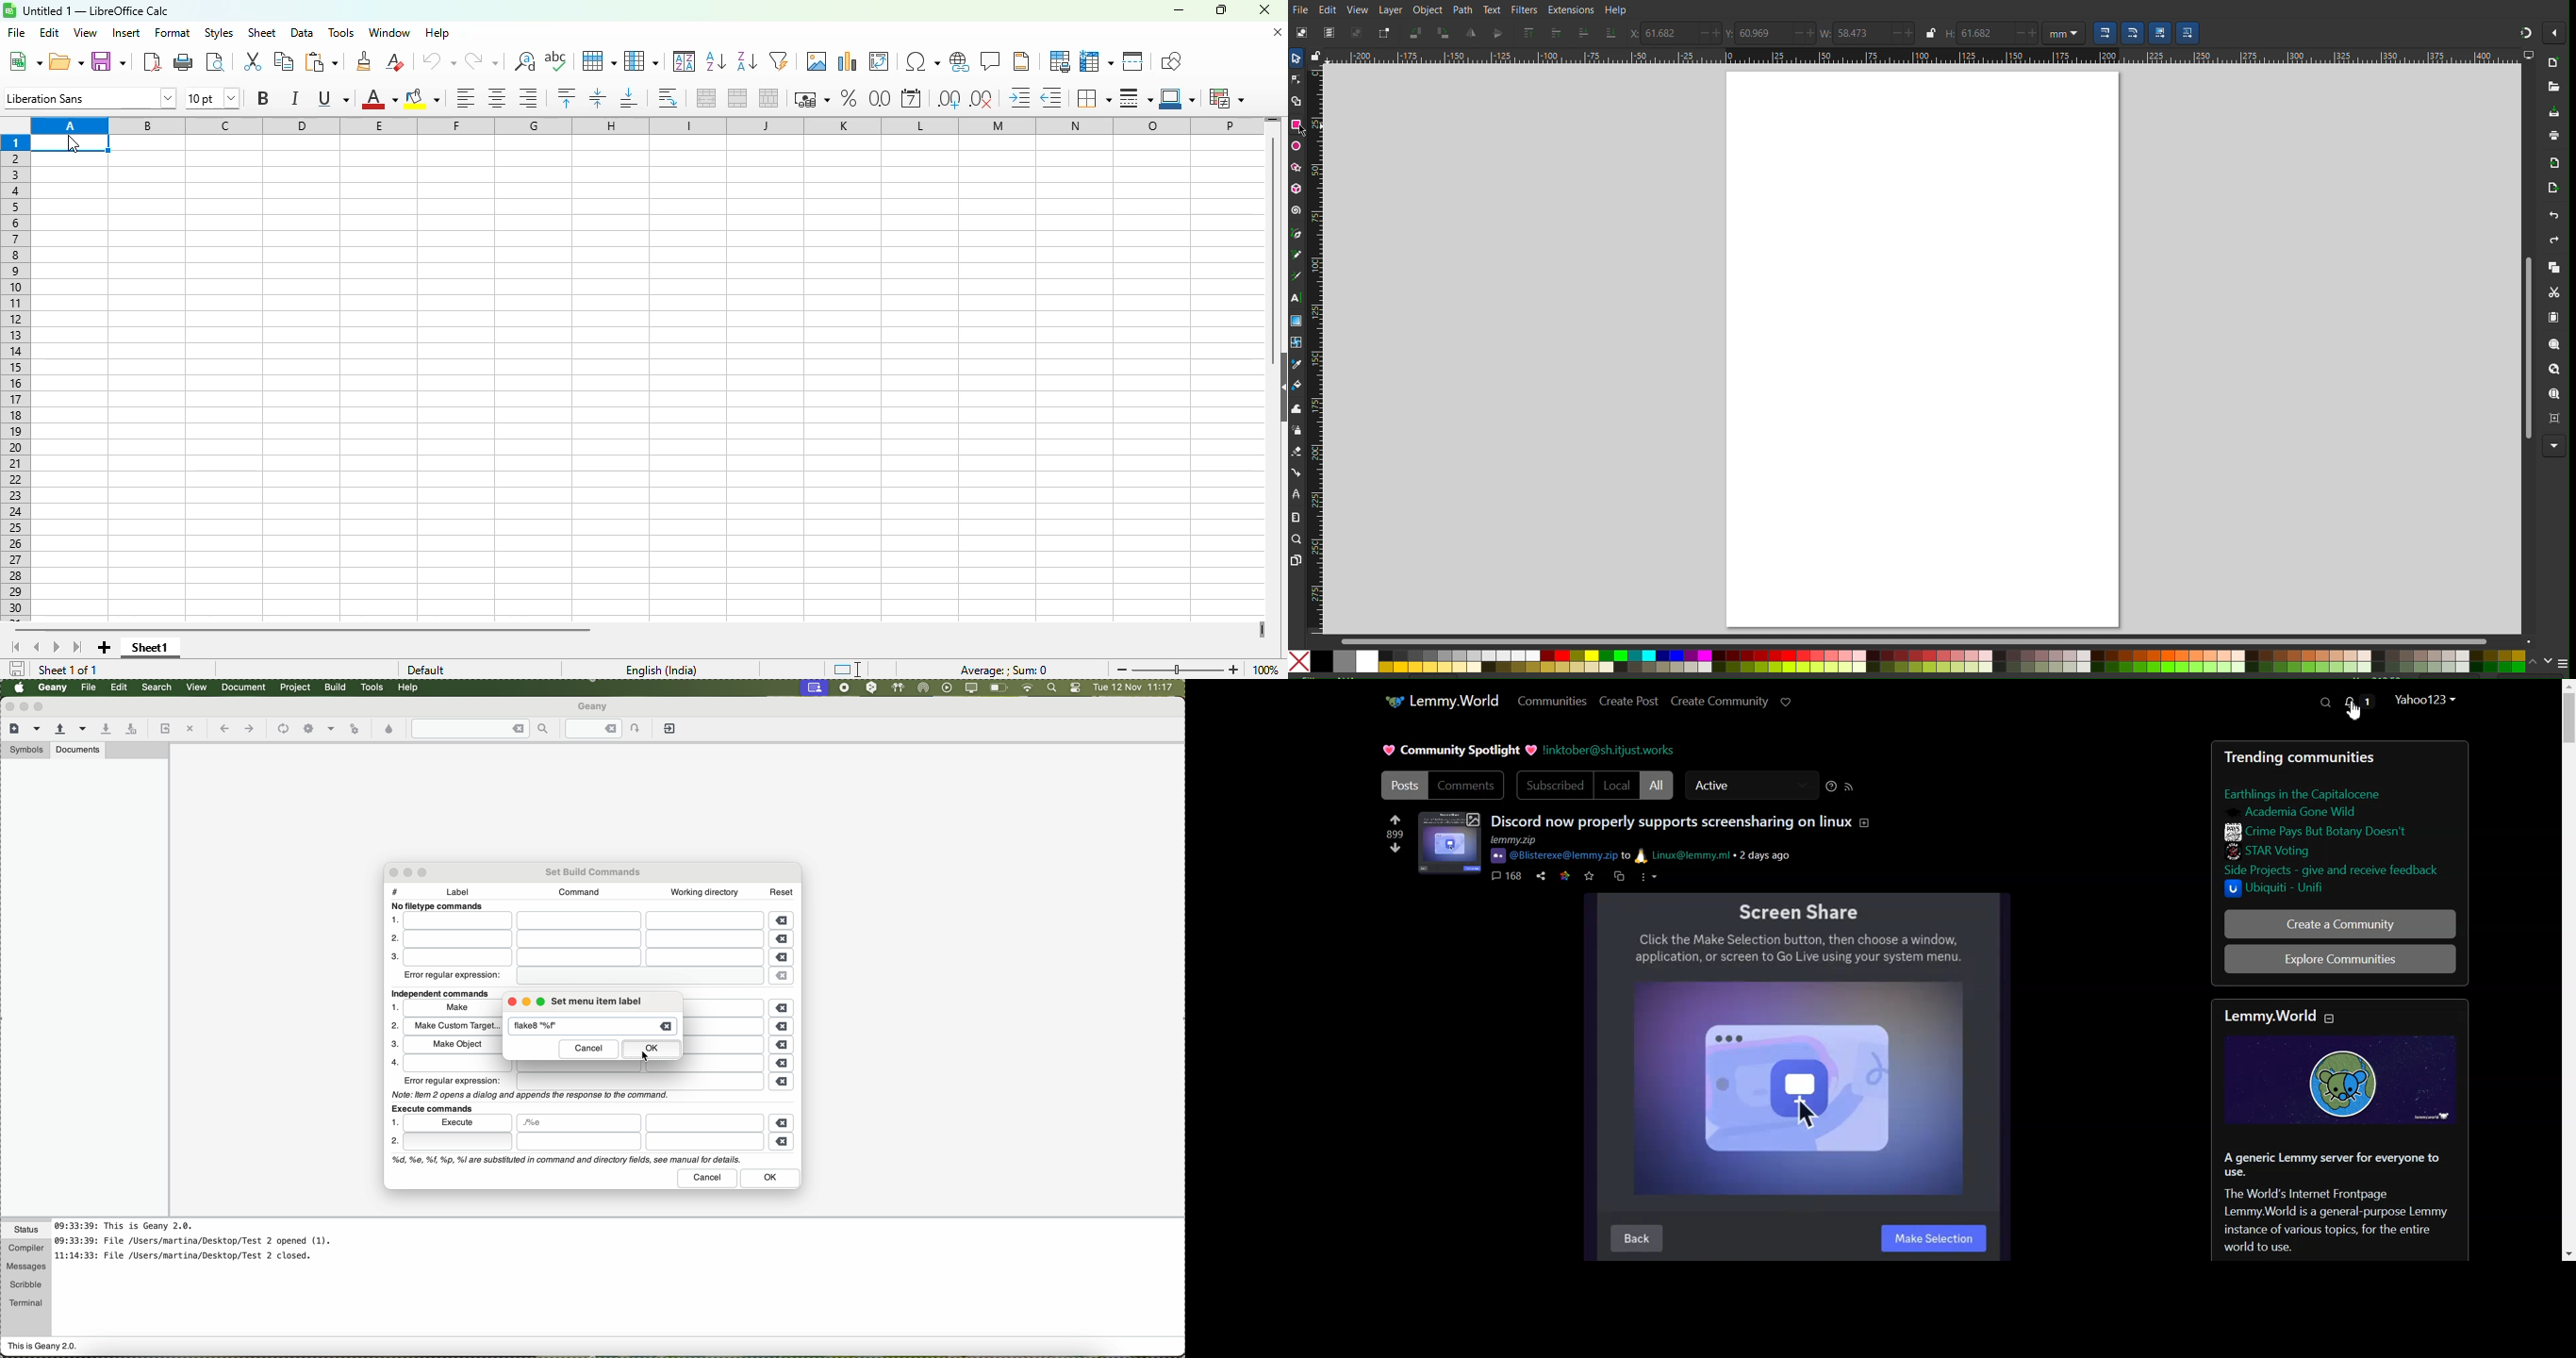 This screenshot has height=1372, width=2576. What do you see at coordinates (543, 1003) in the screenshot?
I see `maximize` at bounding box center [543, 1003].